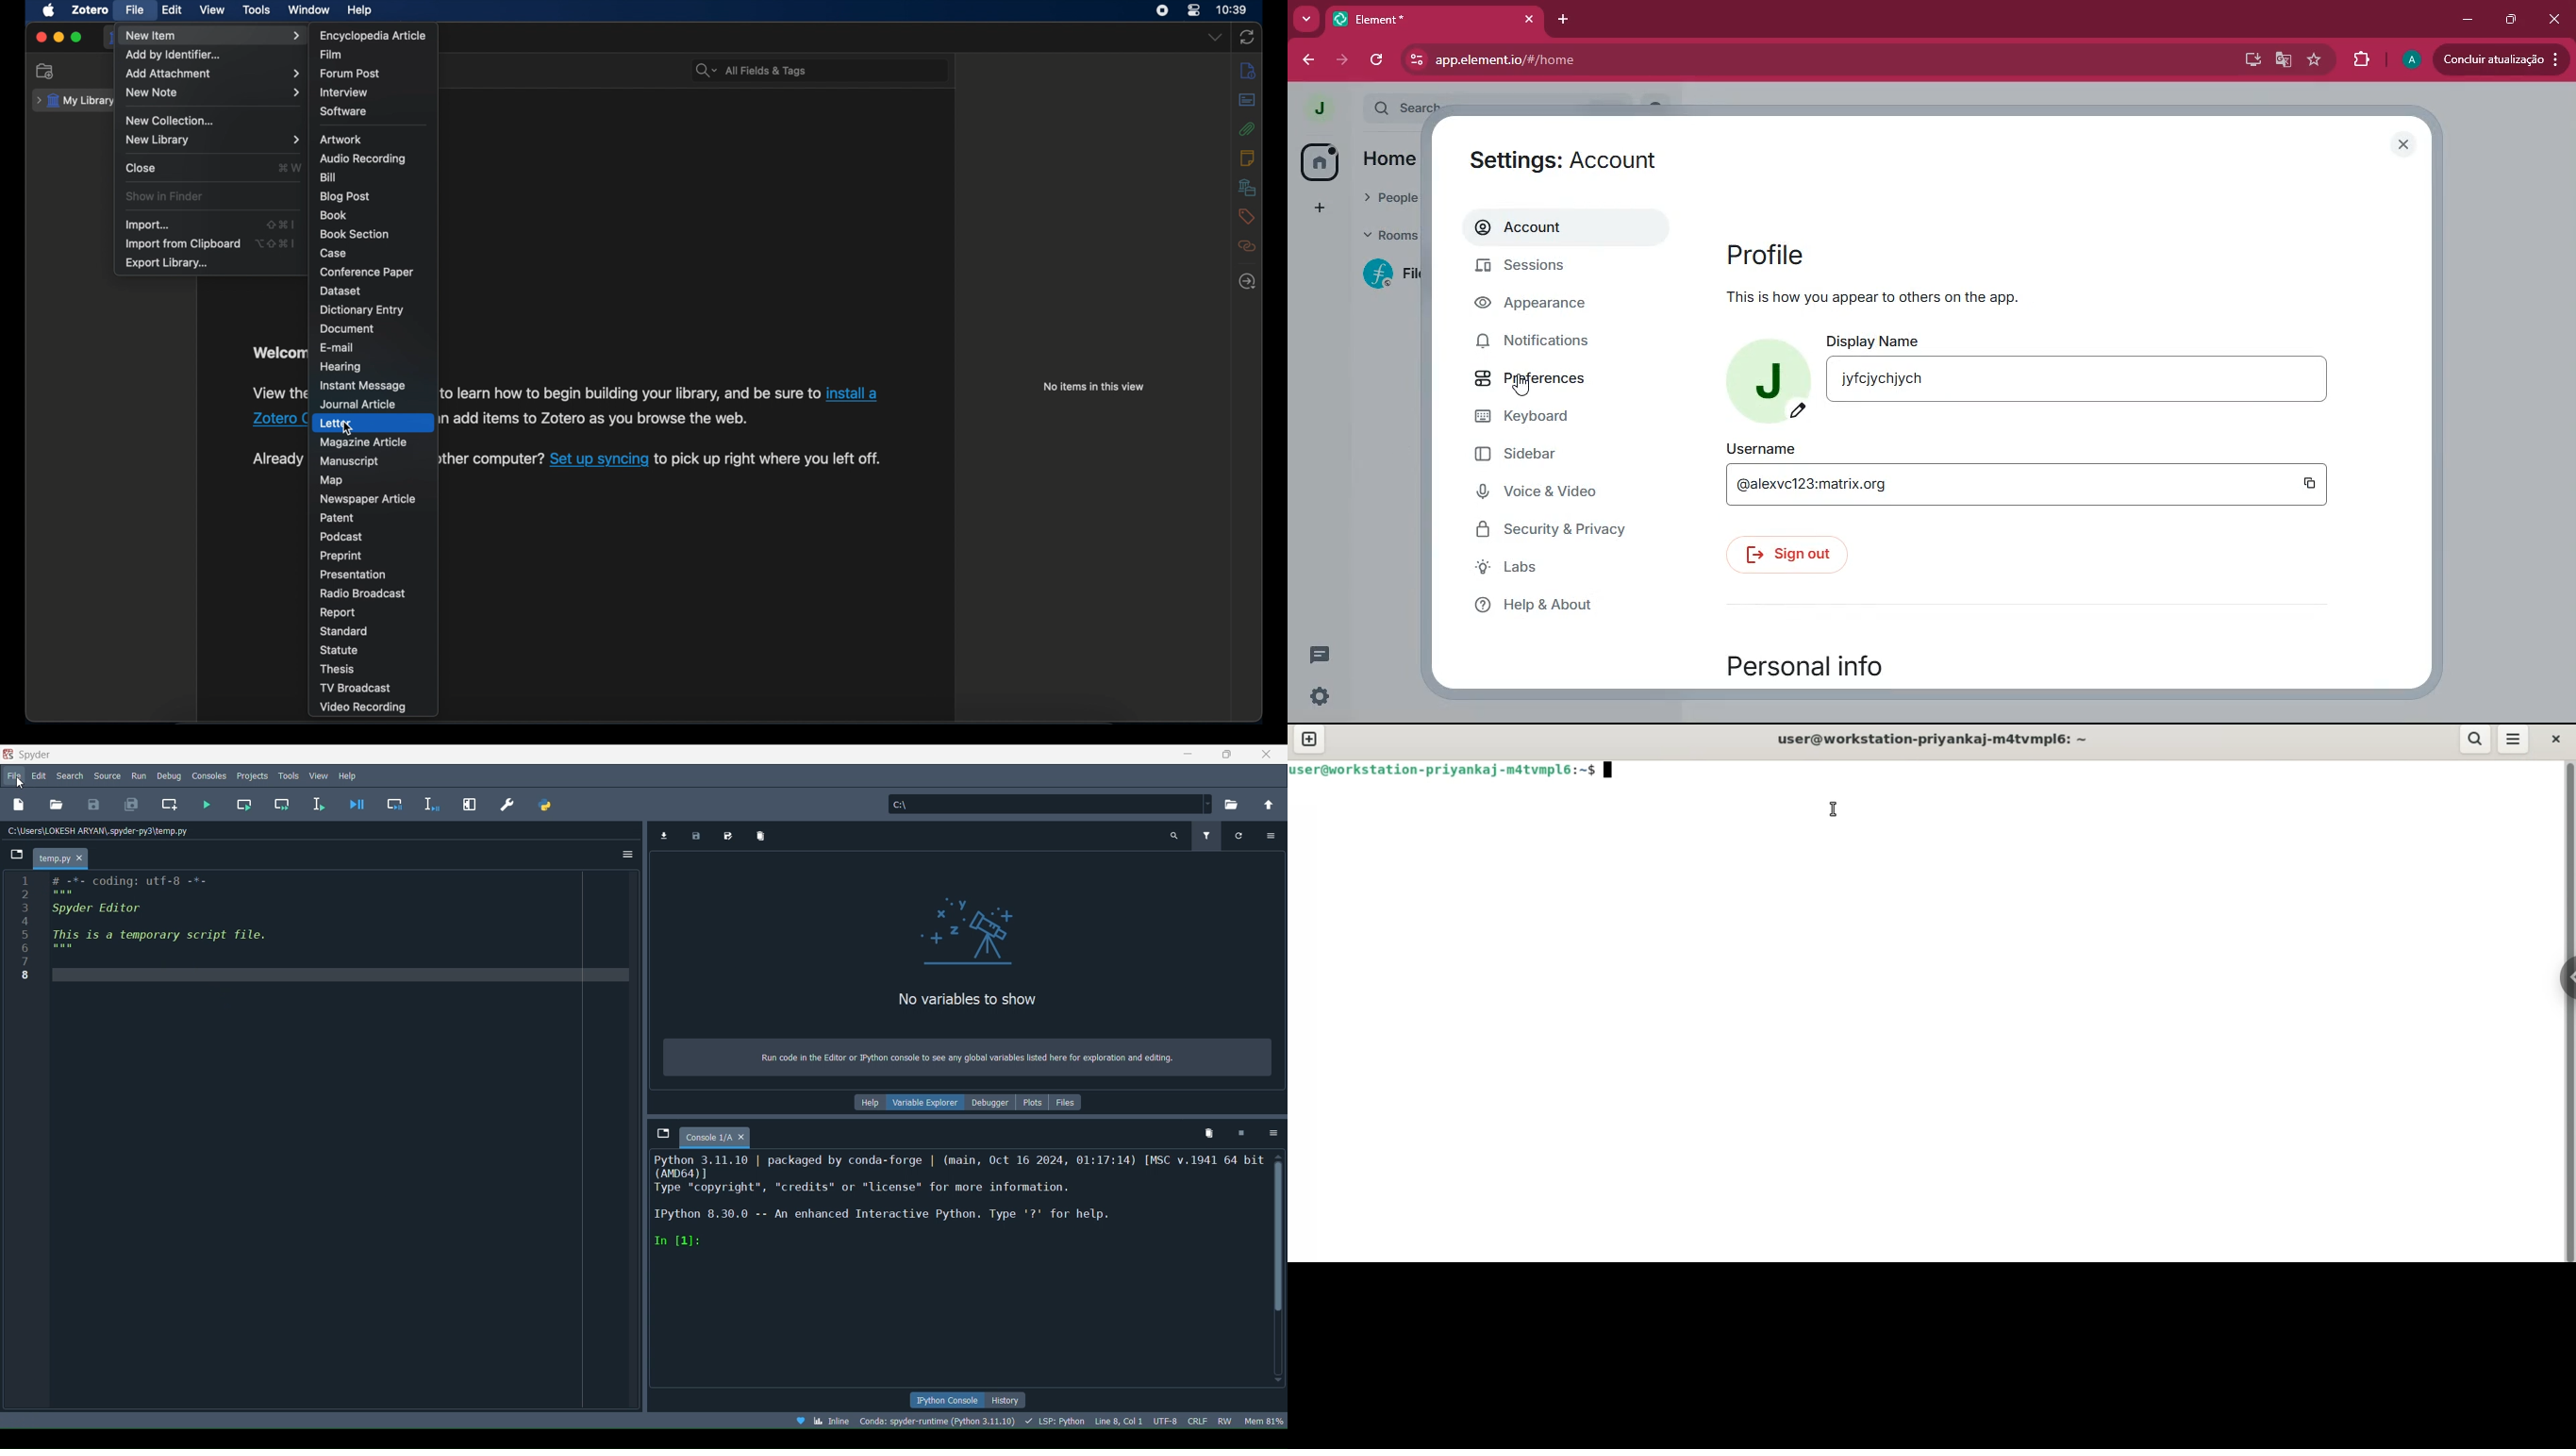 This screenshot has height=1456, width=2576. I want to click on add by identifier, so click(176, 55).